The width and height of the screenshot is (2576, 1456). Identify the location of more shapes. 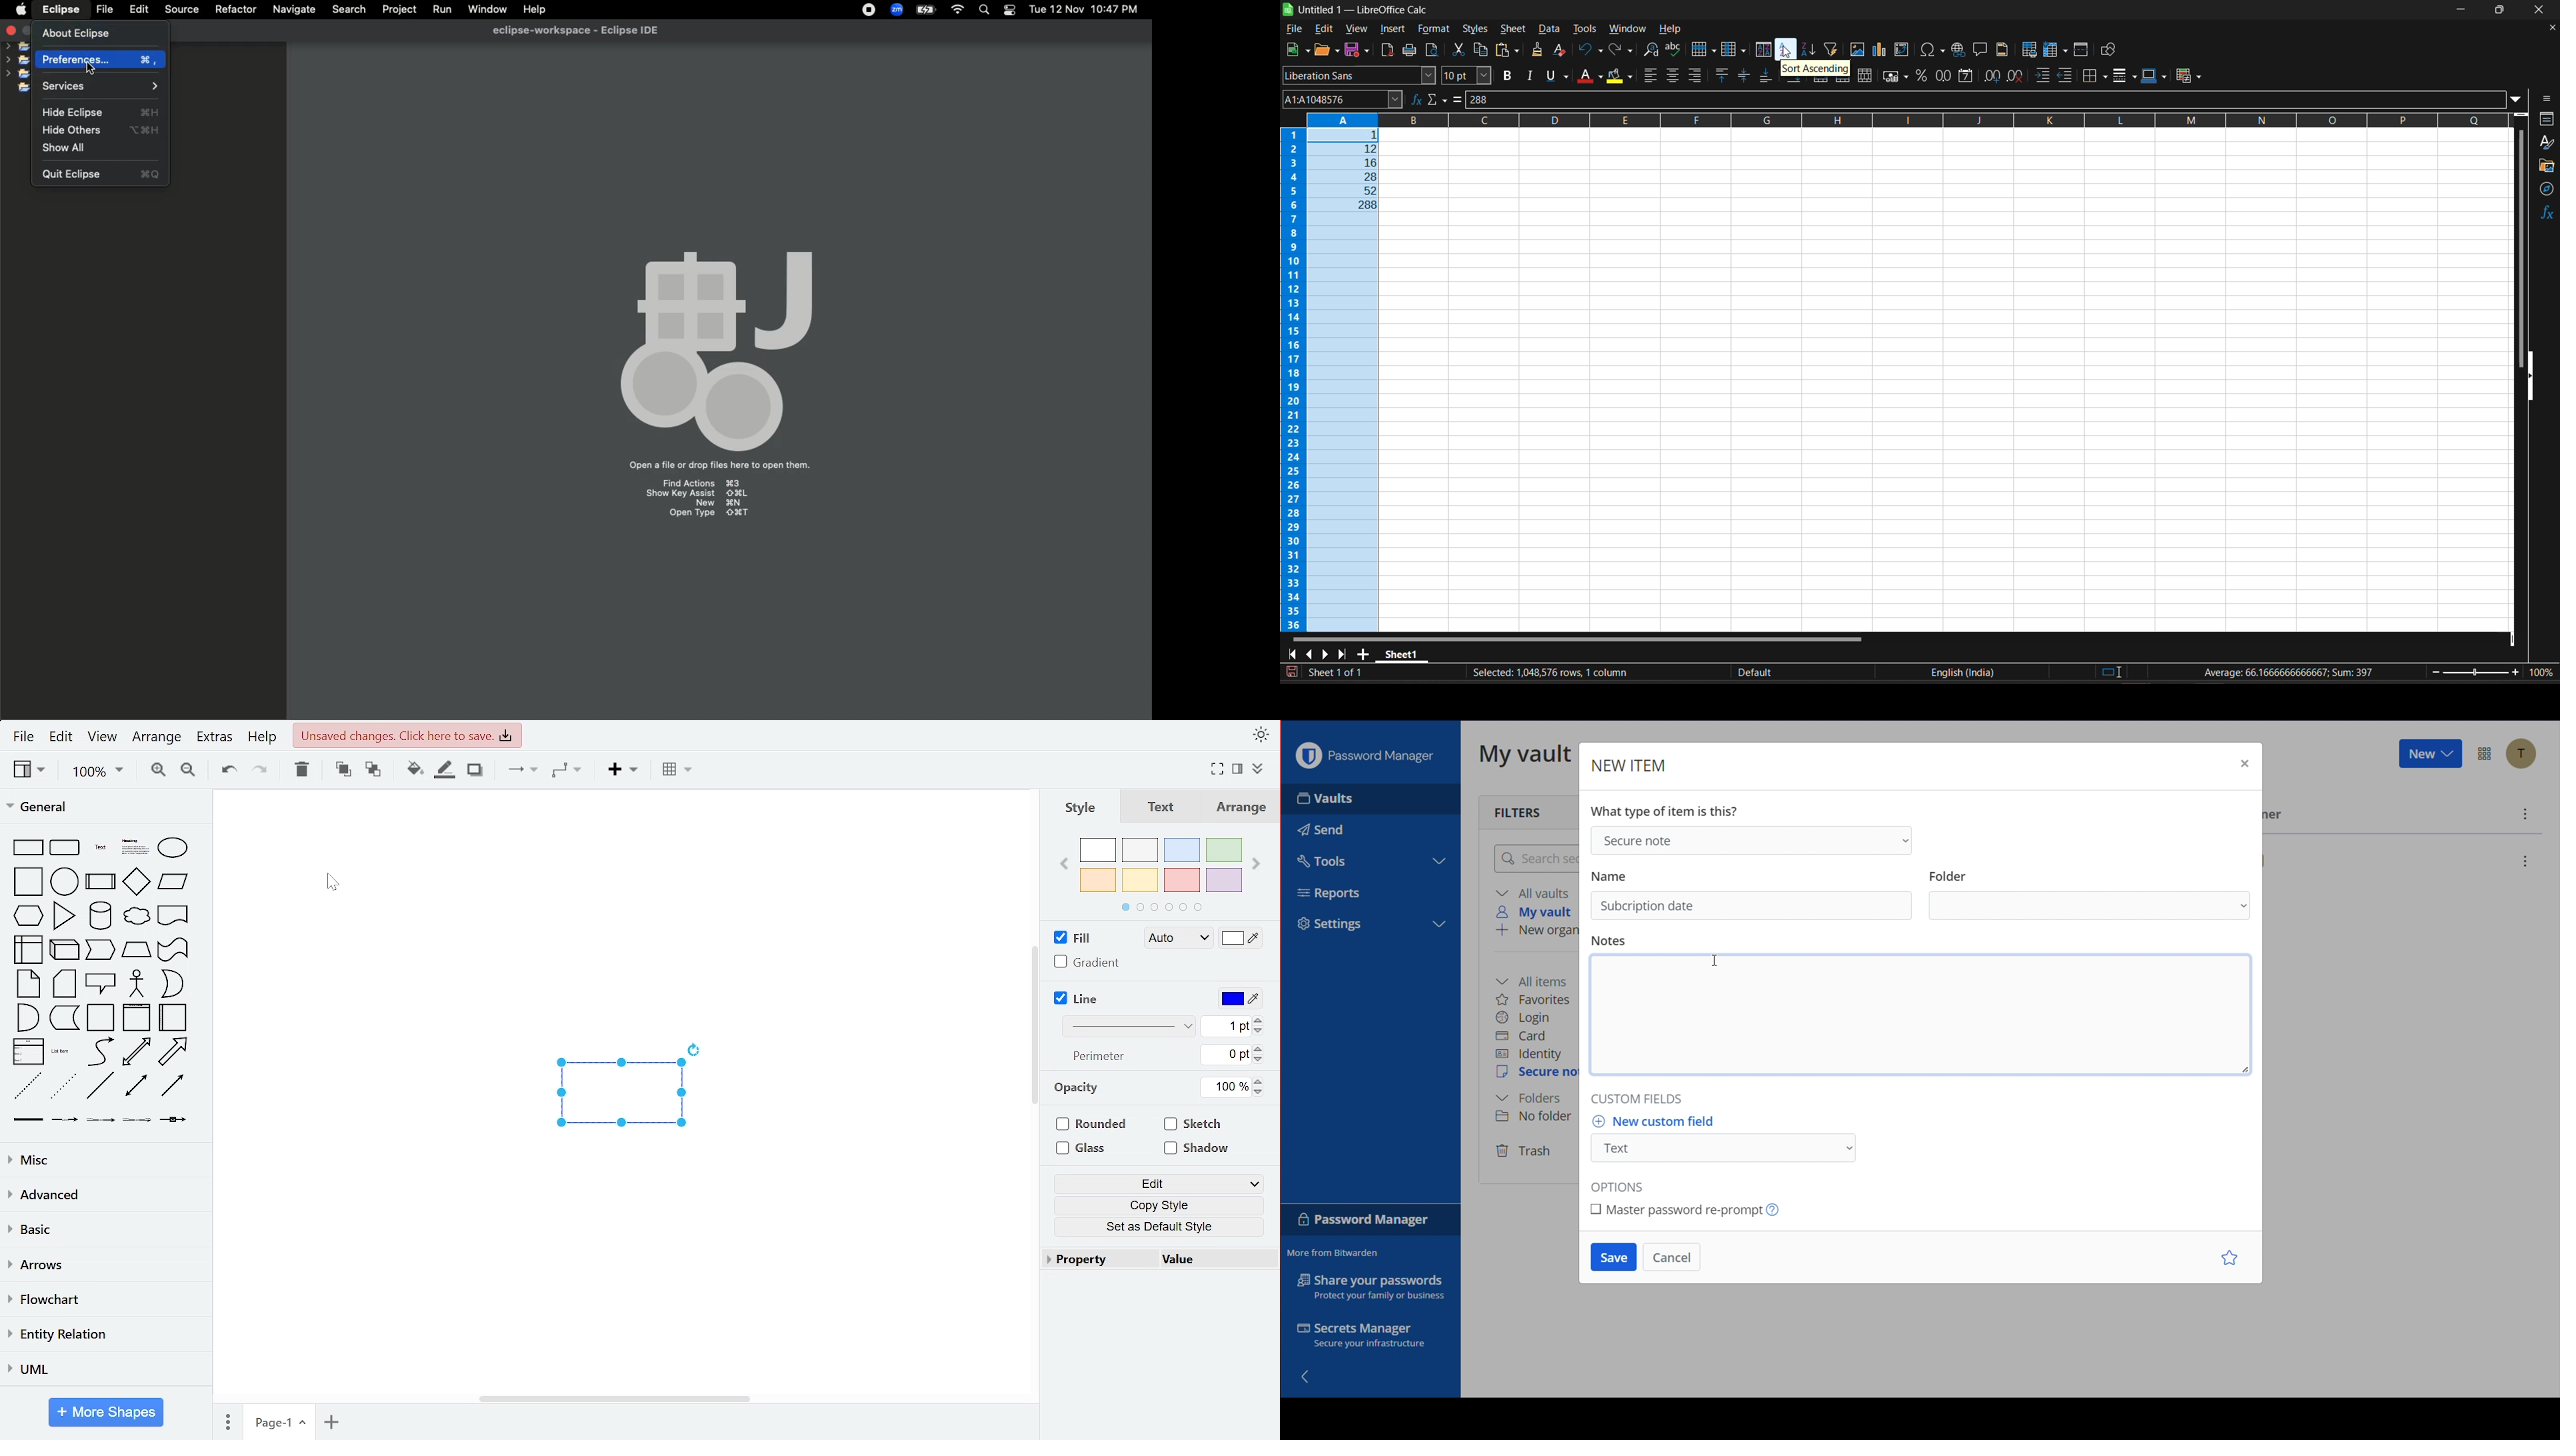
(107, 1412).